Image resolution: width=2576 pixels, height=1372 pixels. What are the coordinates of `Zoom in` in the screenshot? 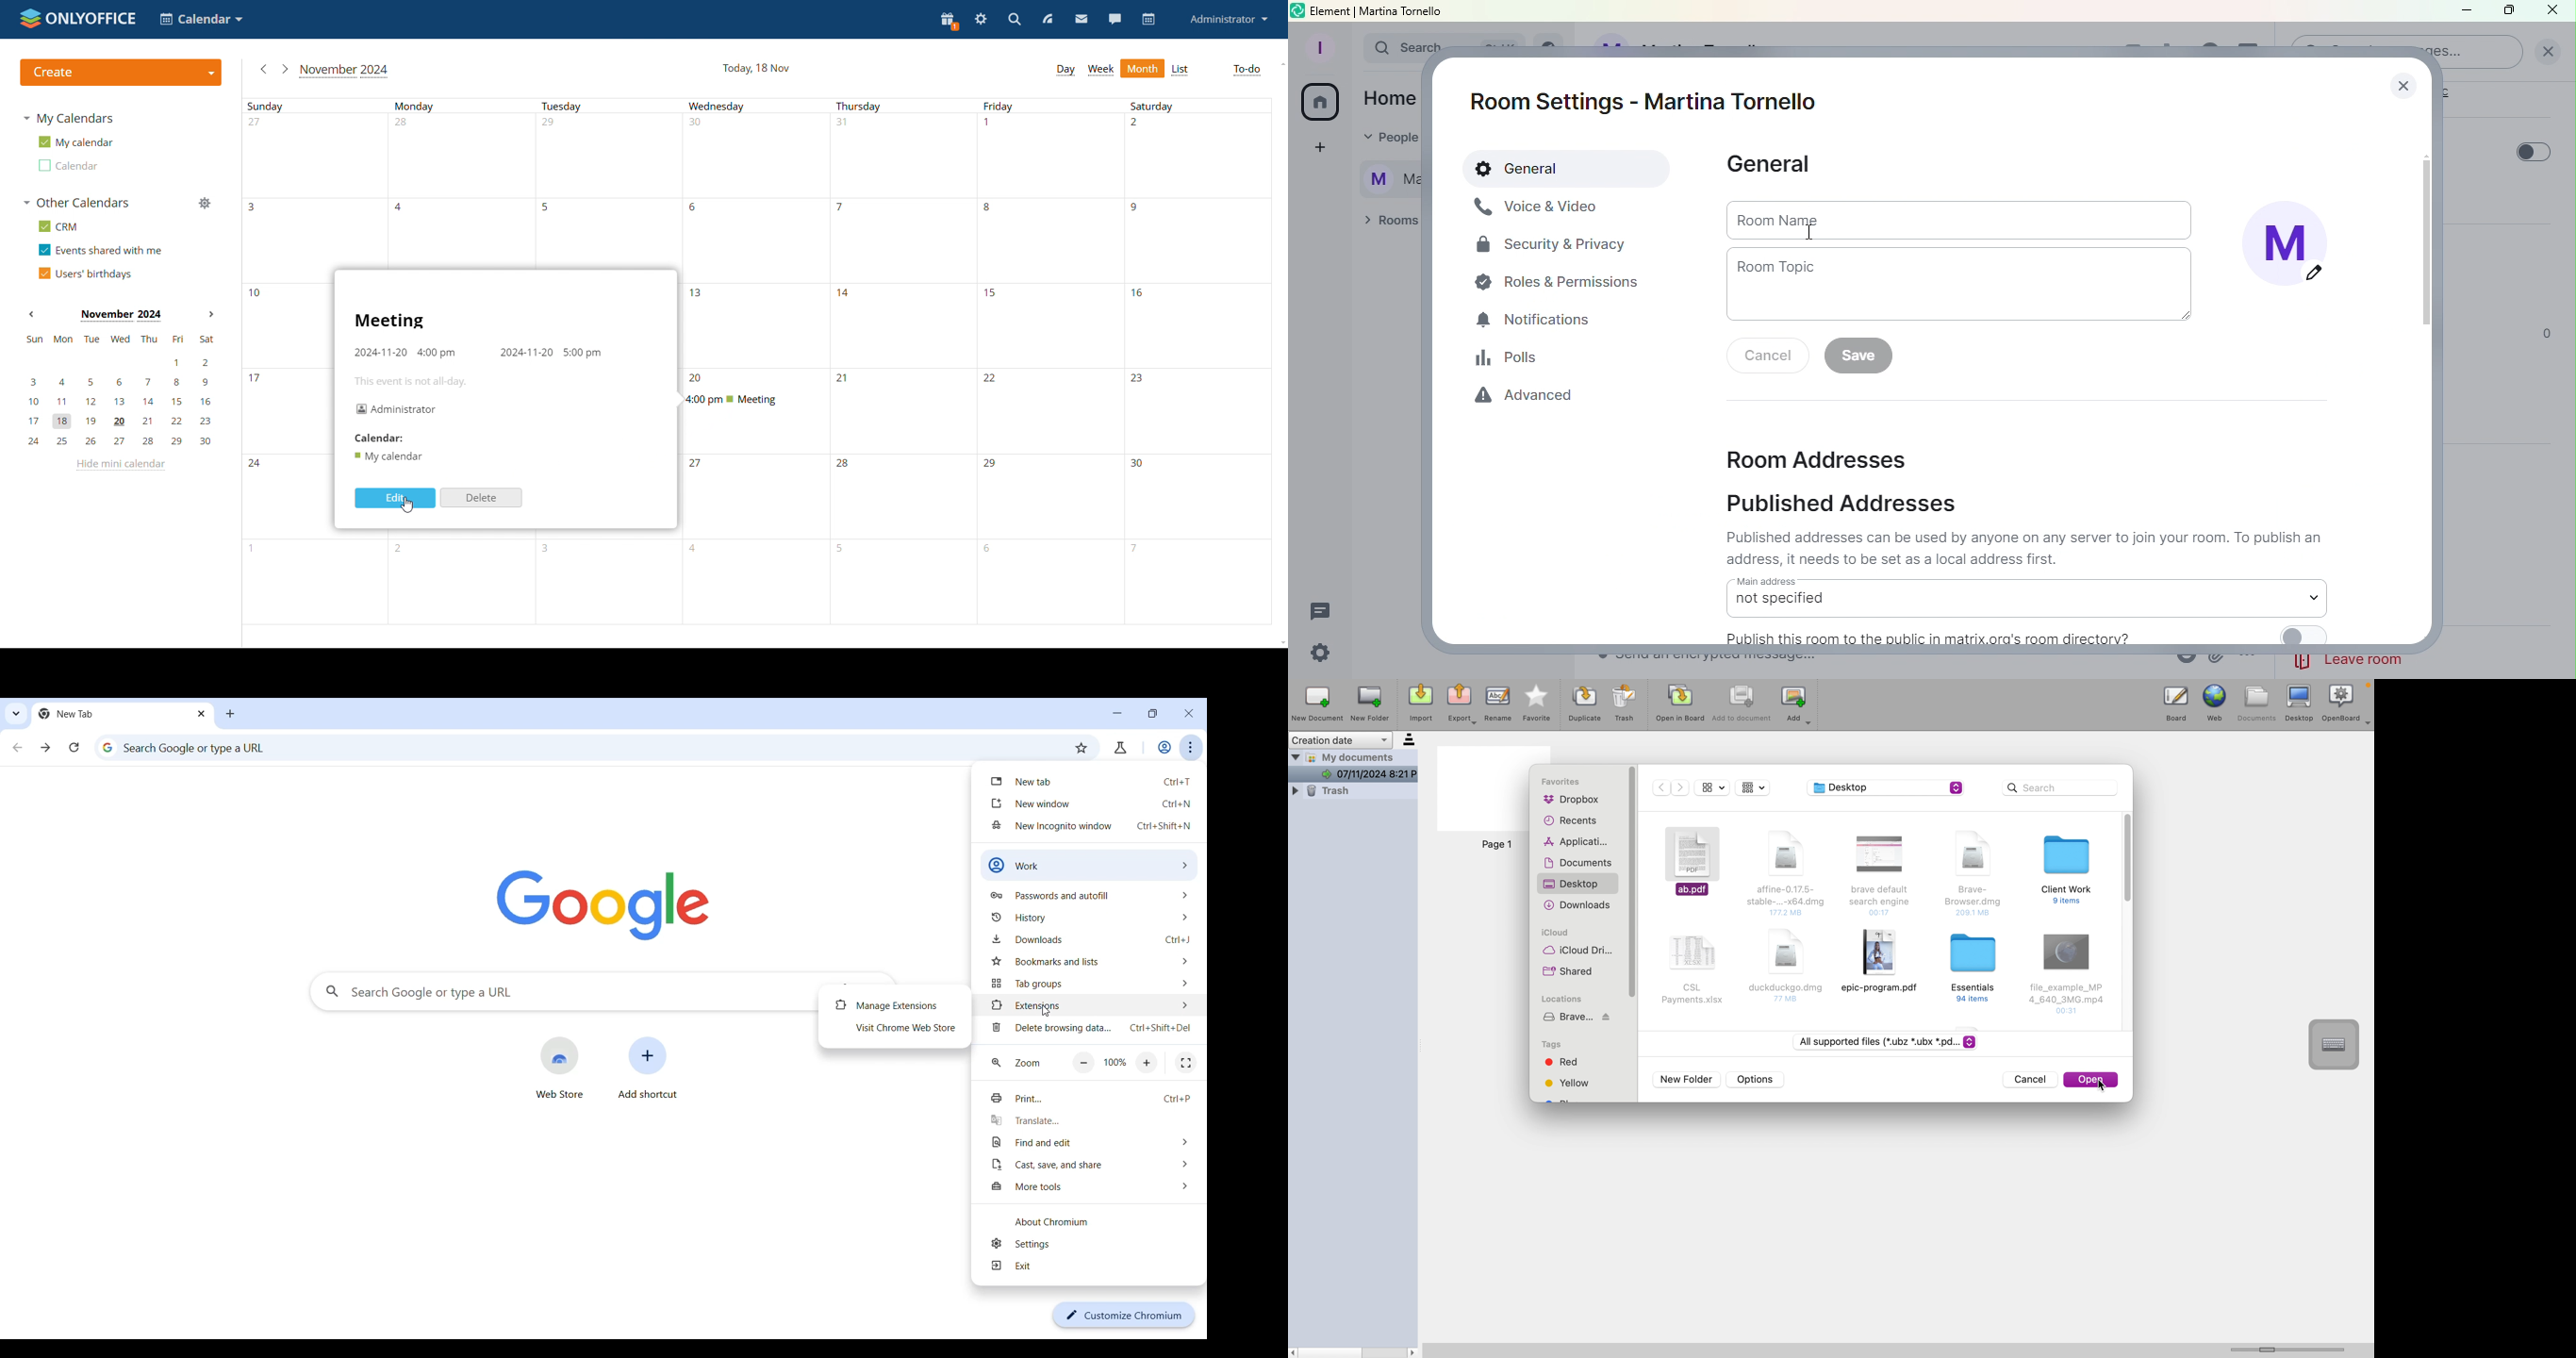 It's located at (1147, 1063).